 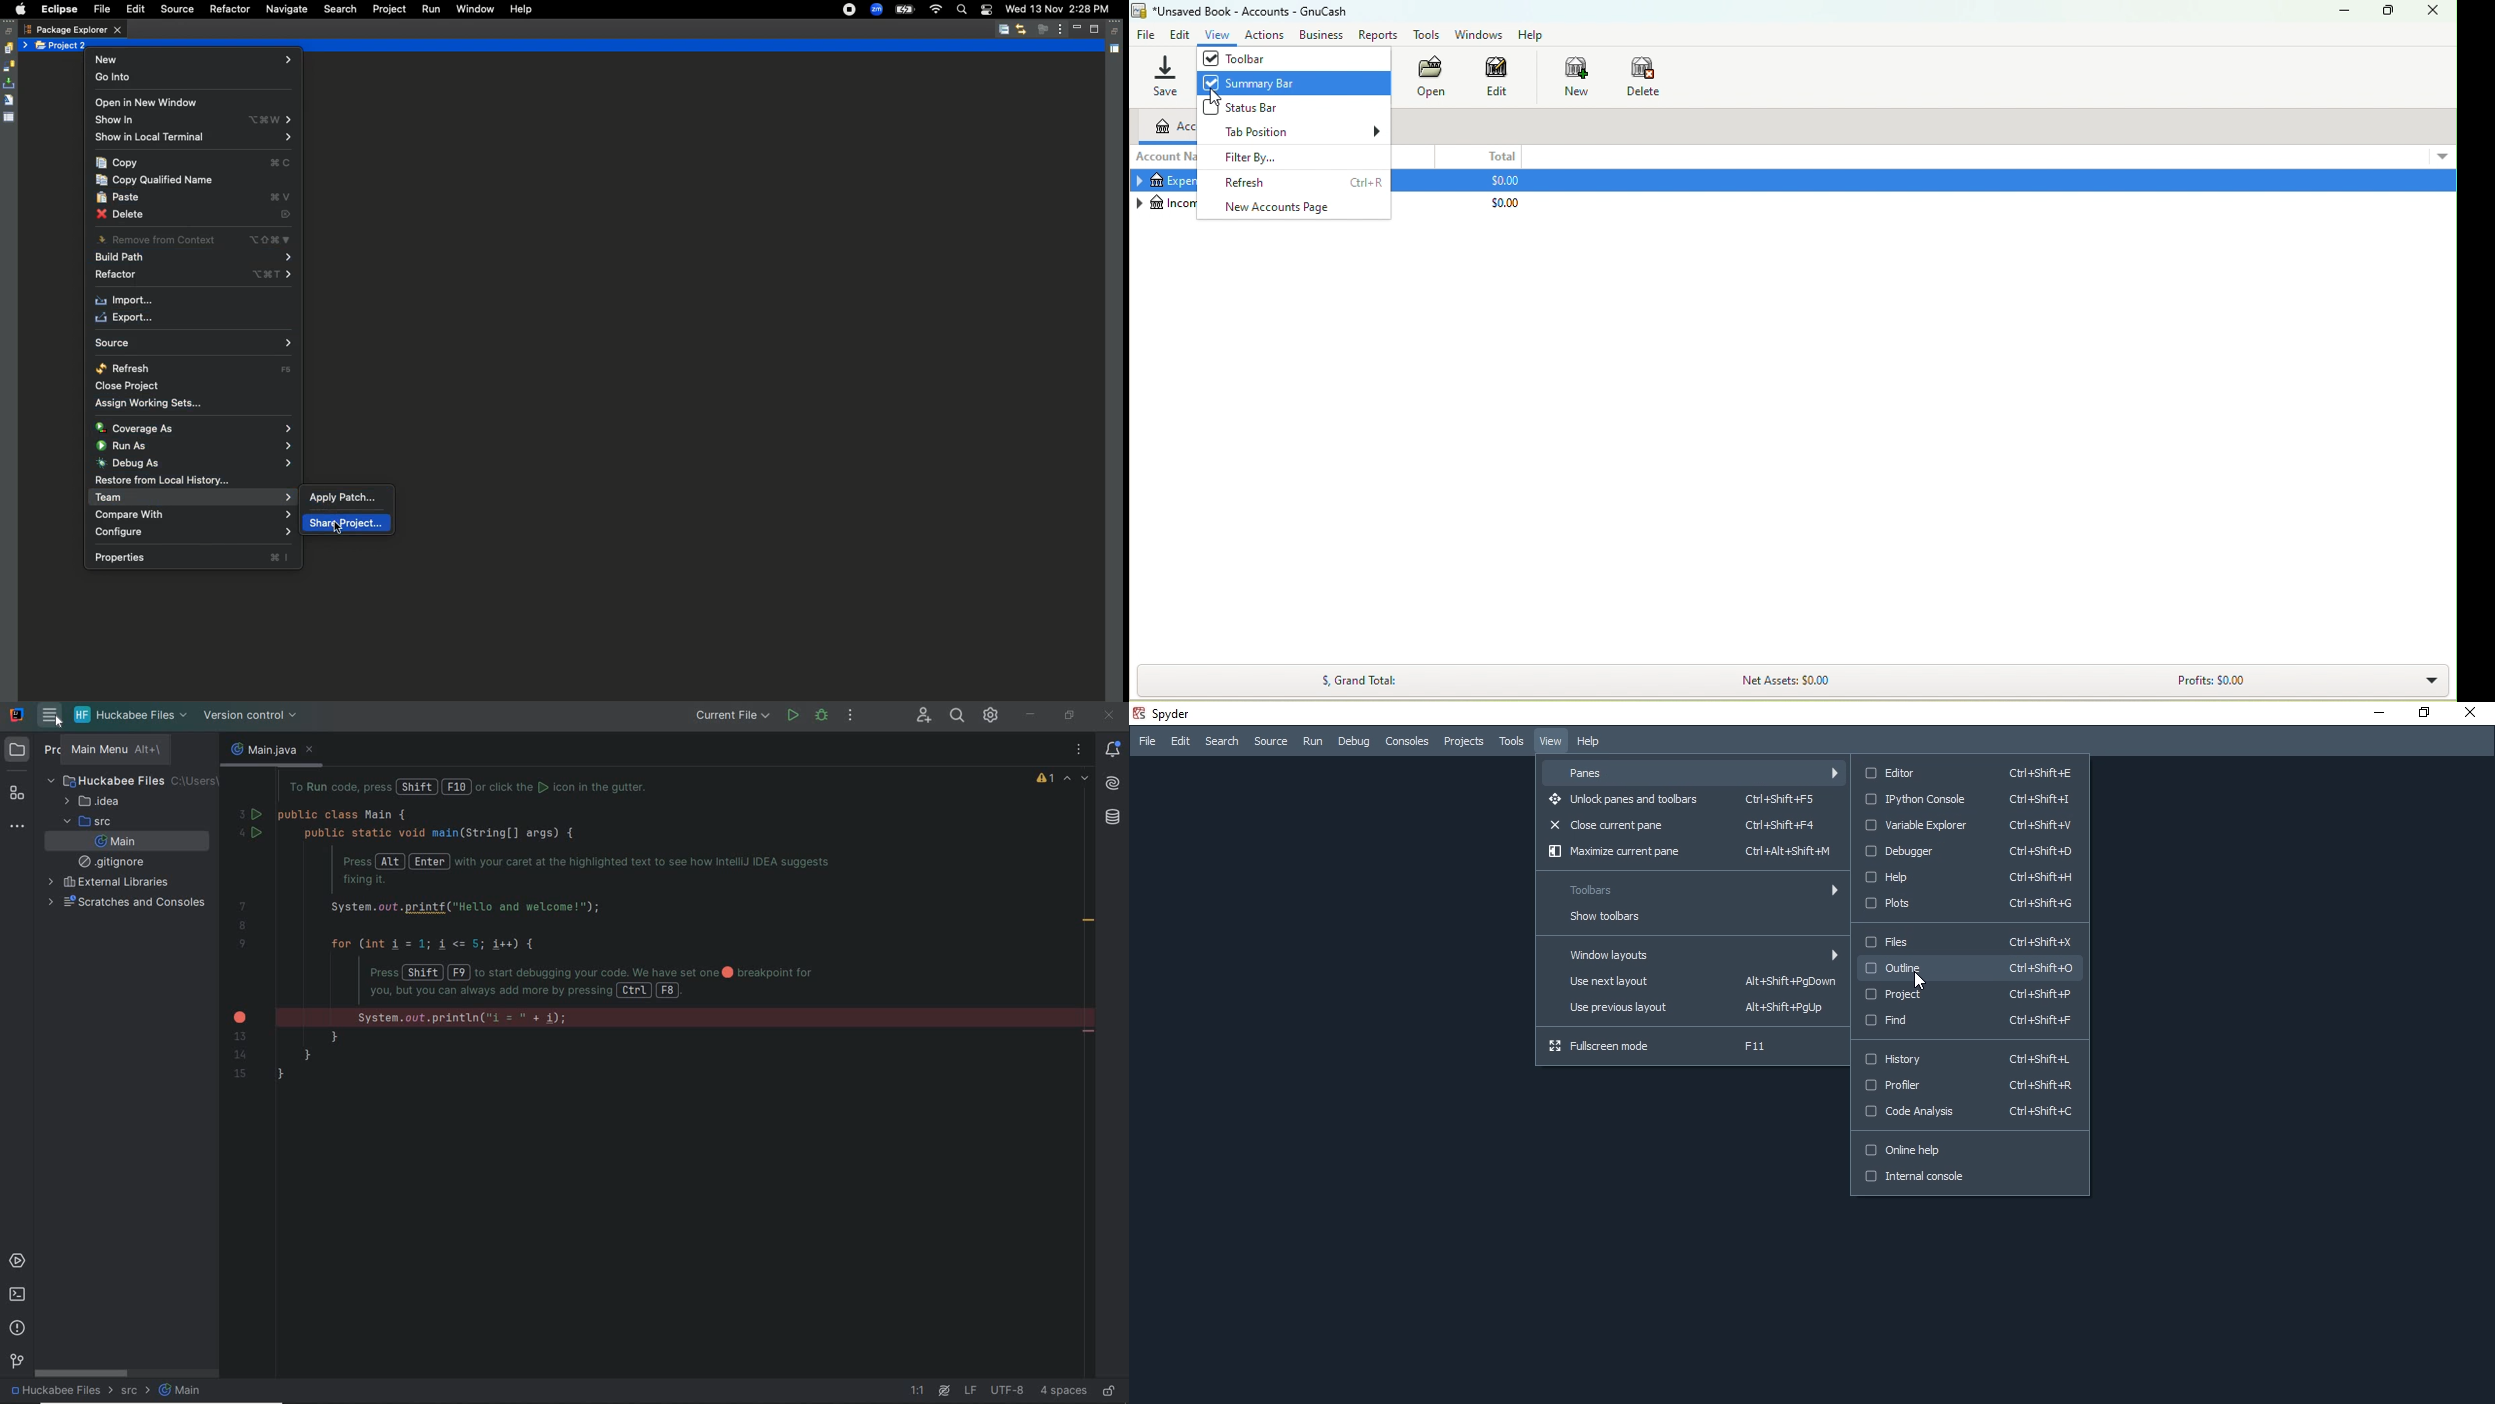 I want to click on Unlock panes and toolbars, so click(x=1691, y=801).